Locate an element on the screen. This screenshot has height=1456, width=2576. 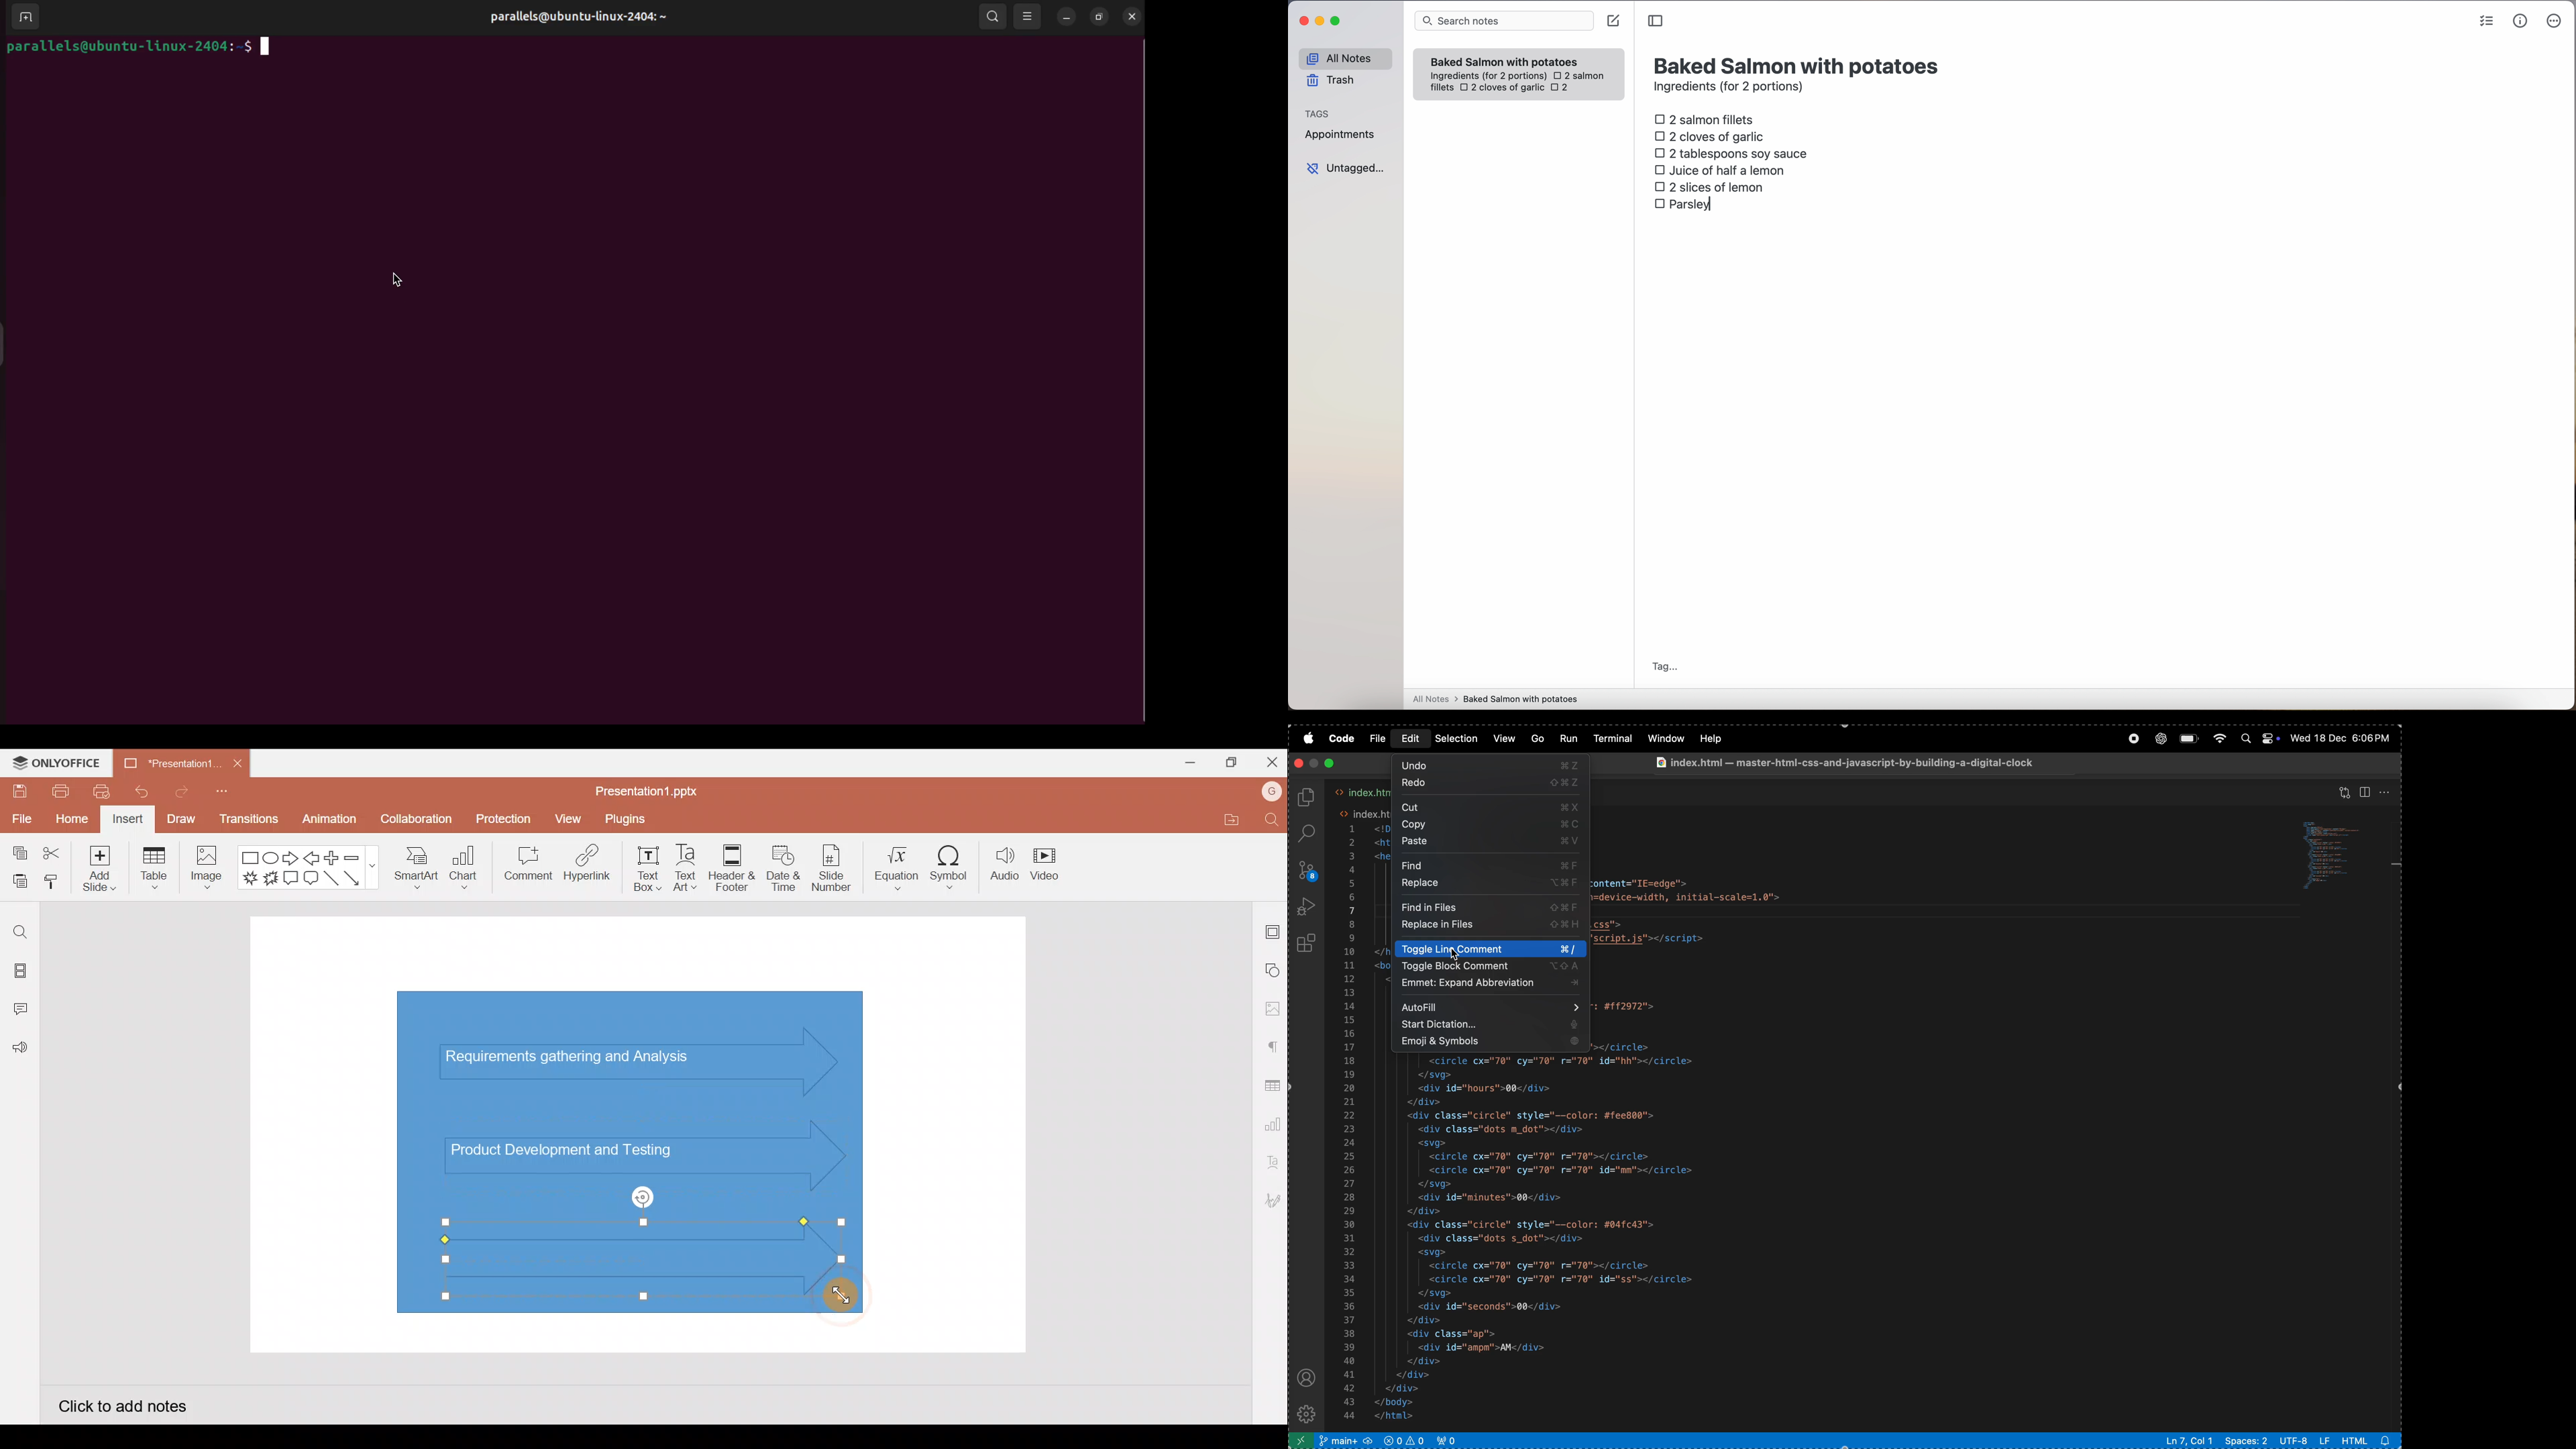
Comment is located at coordinates (523, 866).